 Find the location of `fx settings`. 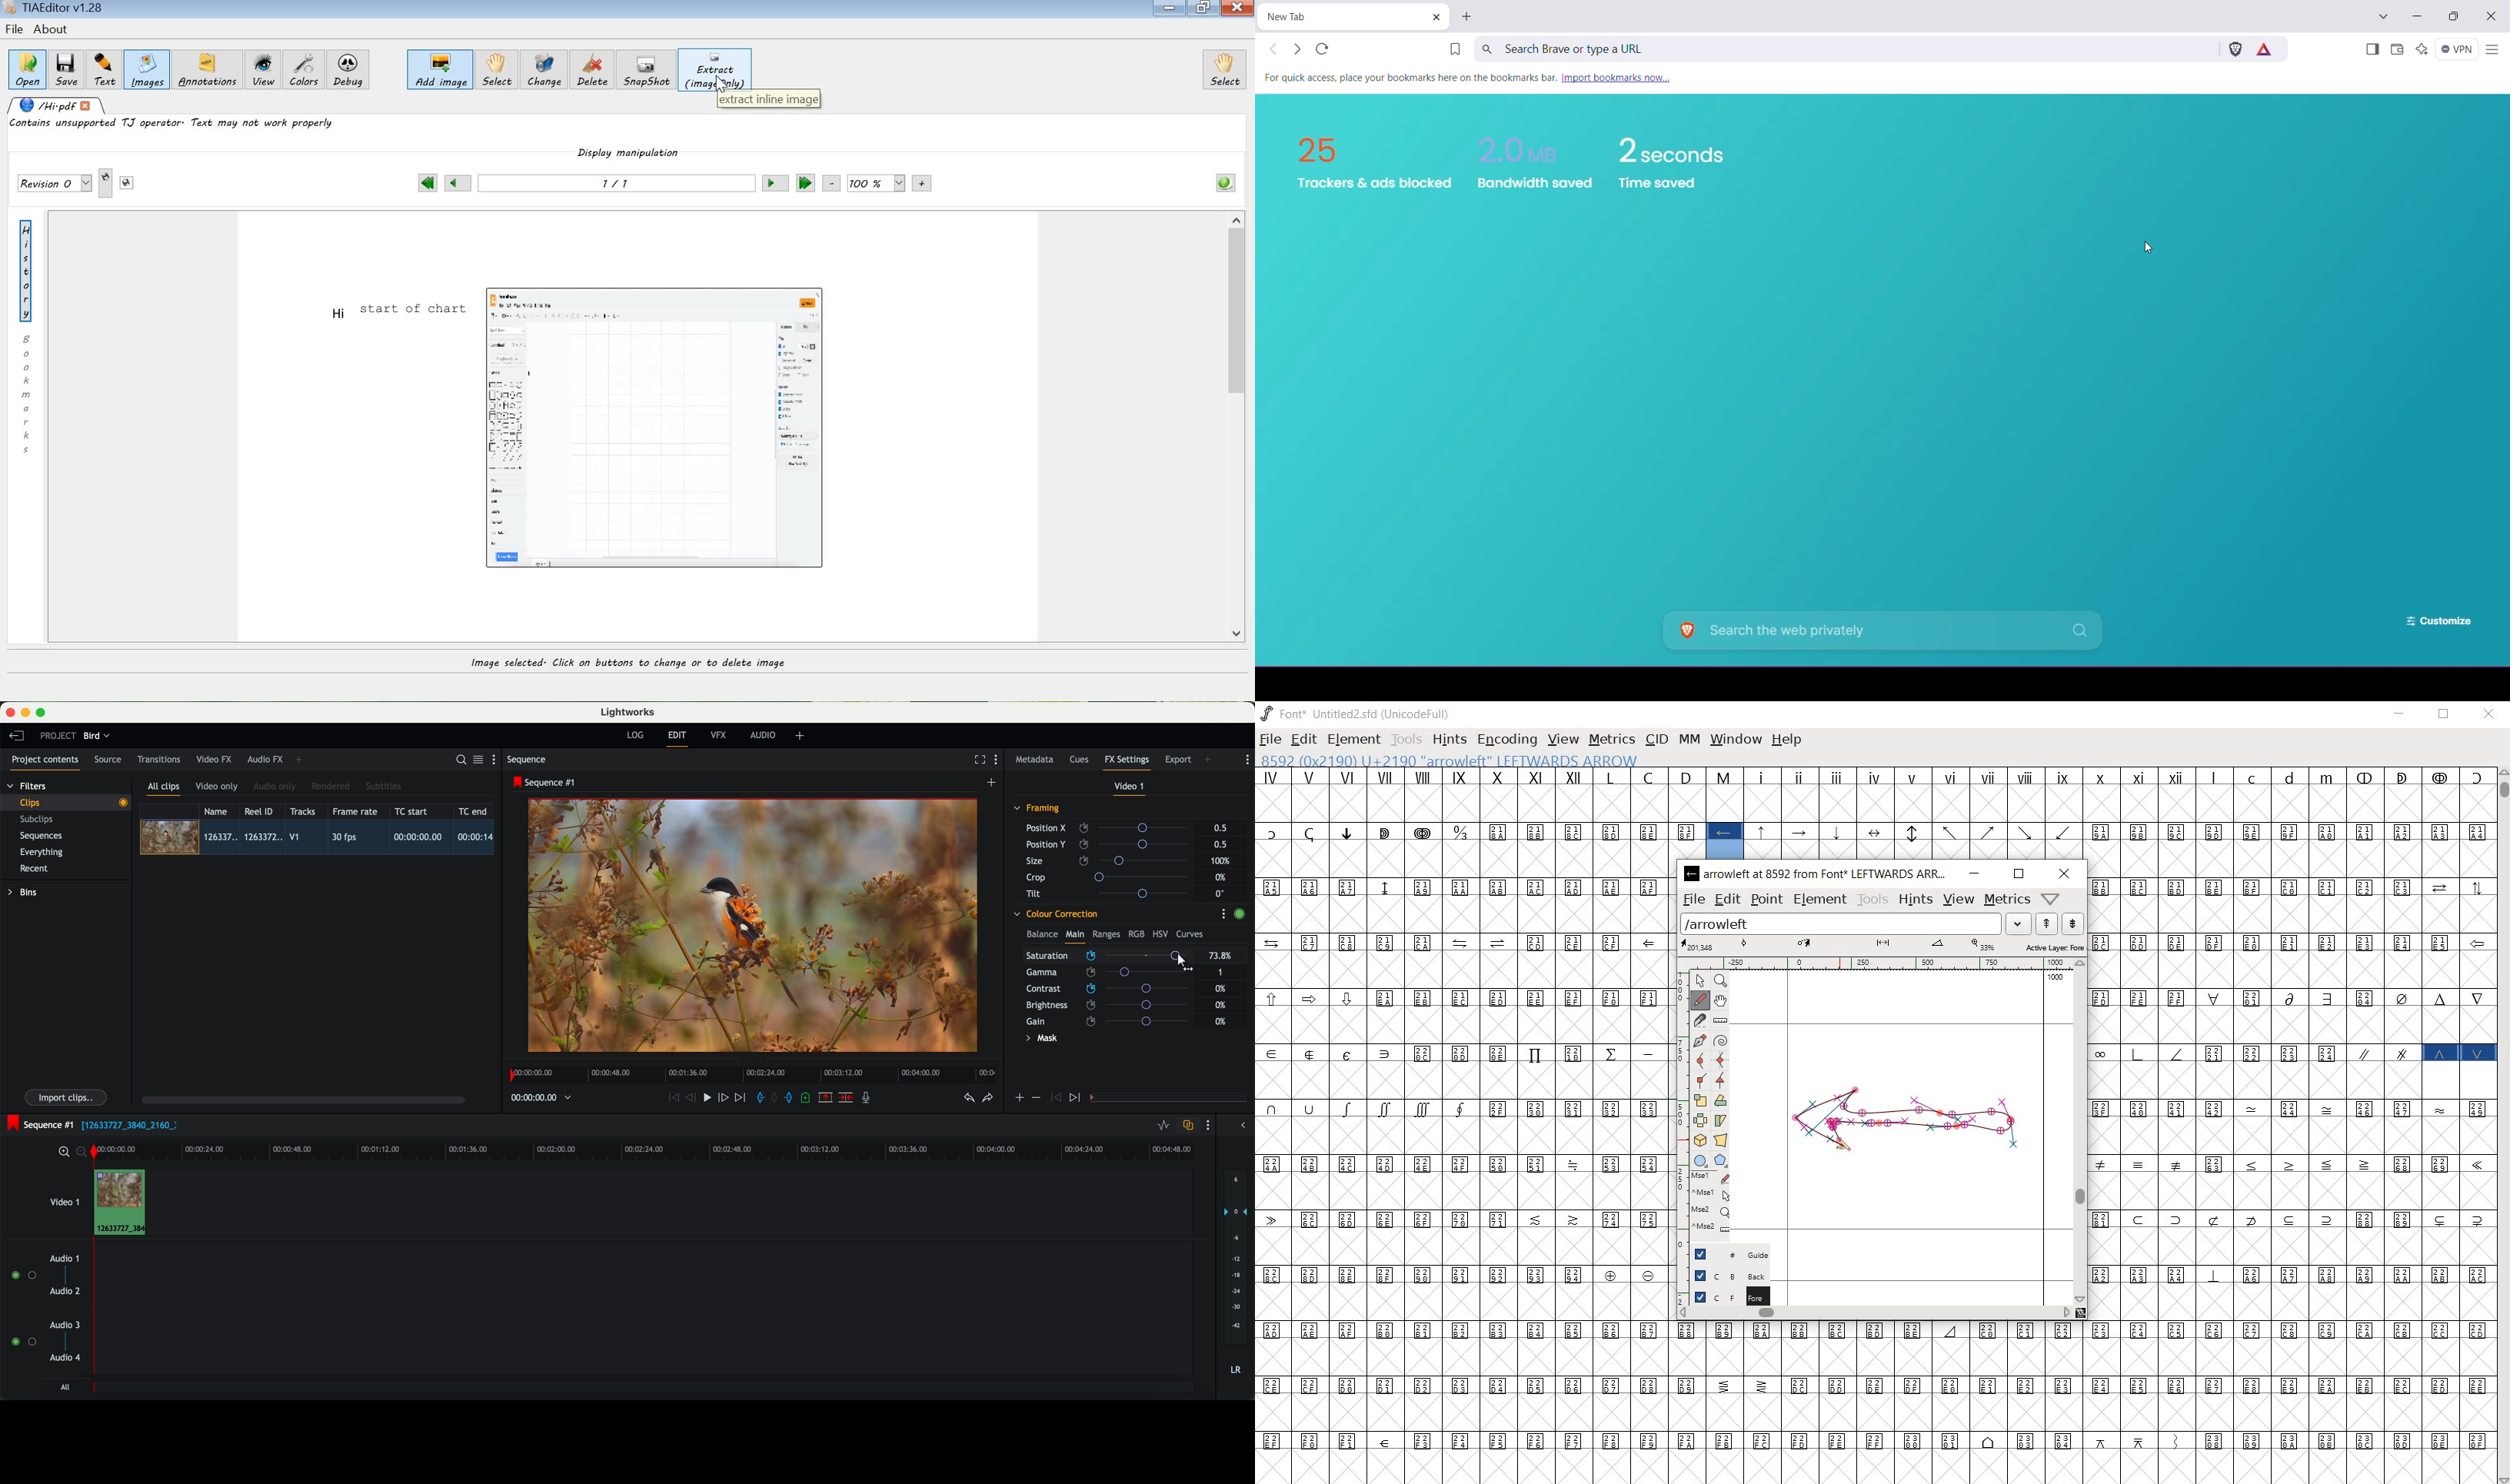

fx settings is located at coordinates (1126, 762).